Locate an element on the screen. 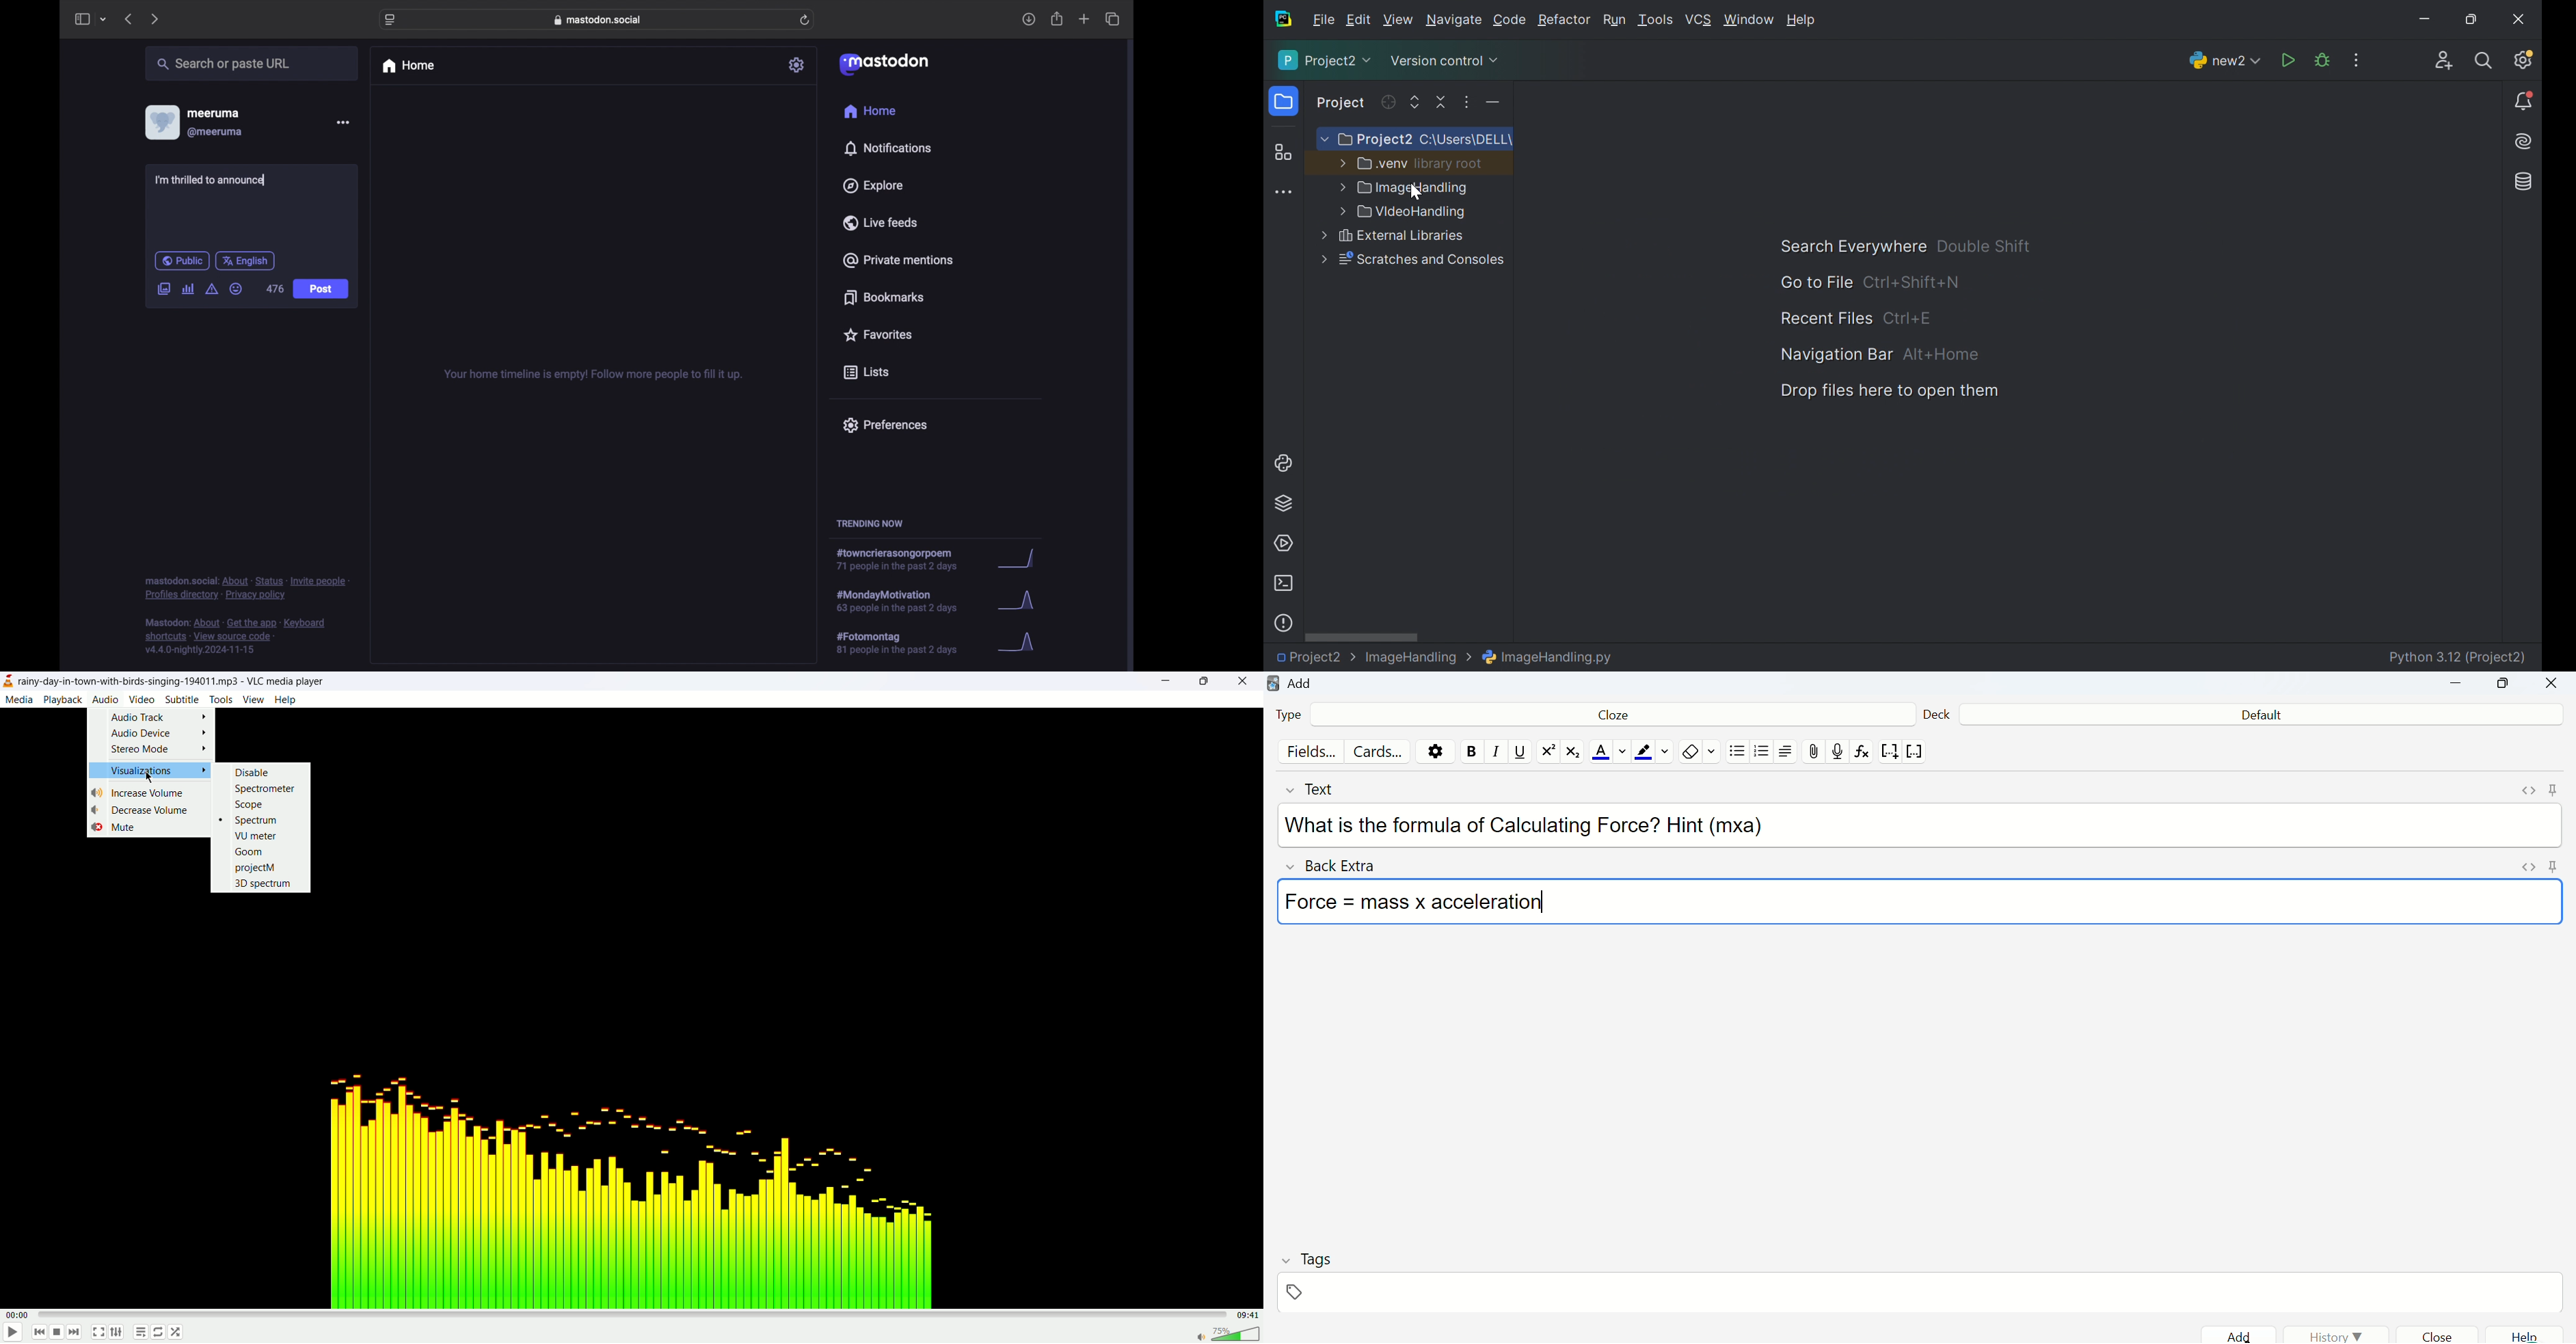 This screenshot has height=1344, width=2576. History is located at coordinates (2337, 1332).